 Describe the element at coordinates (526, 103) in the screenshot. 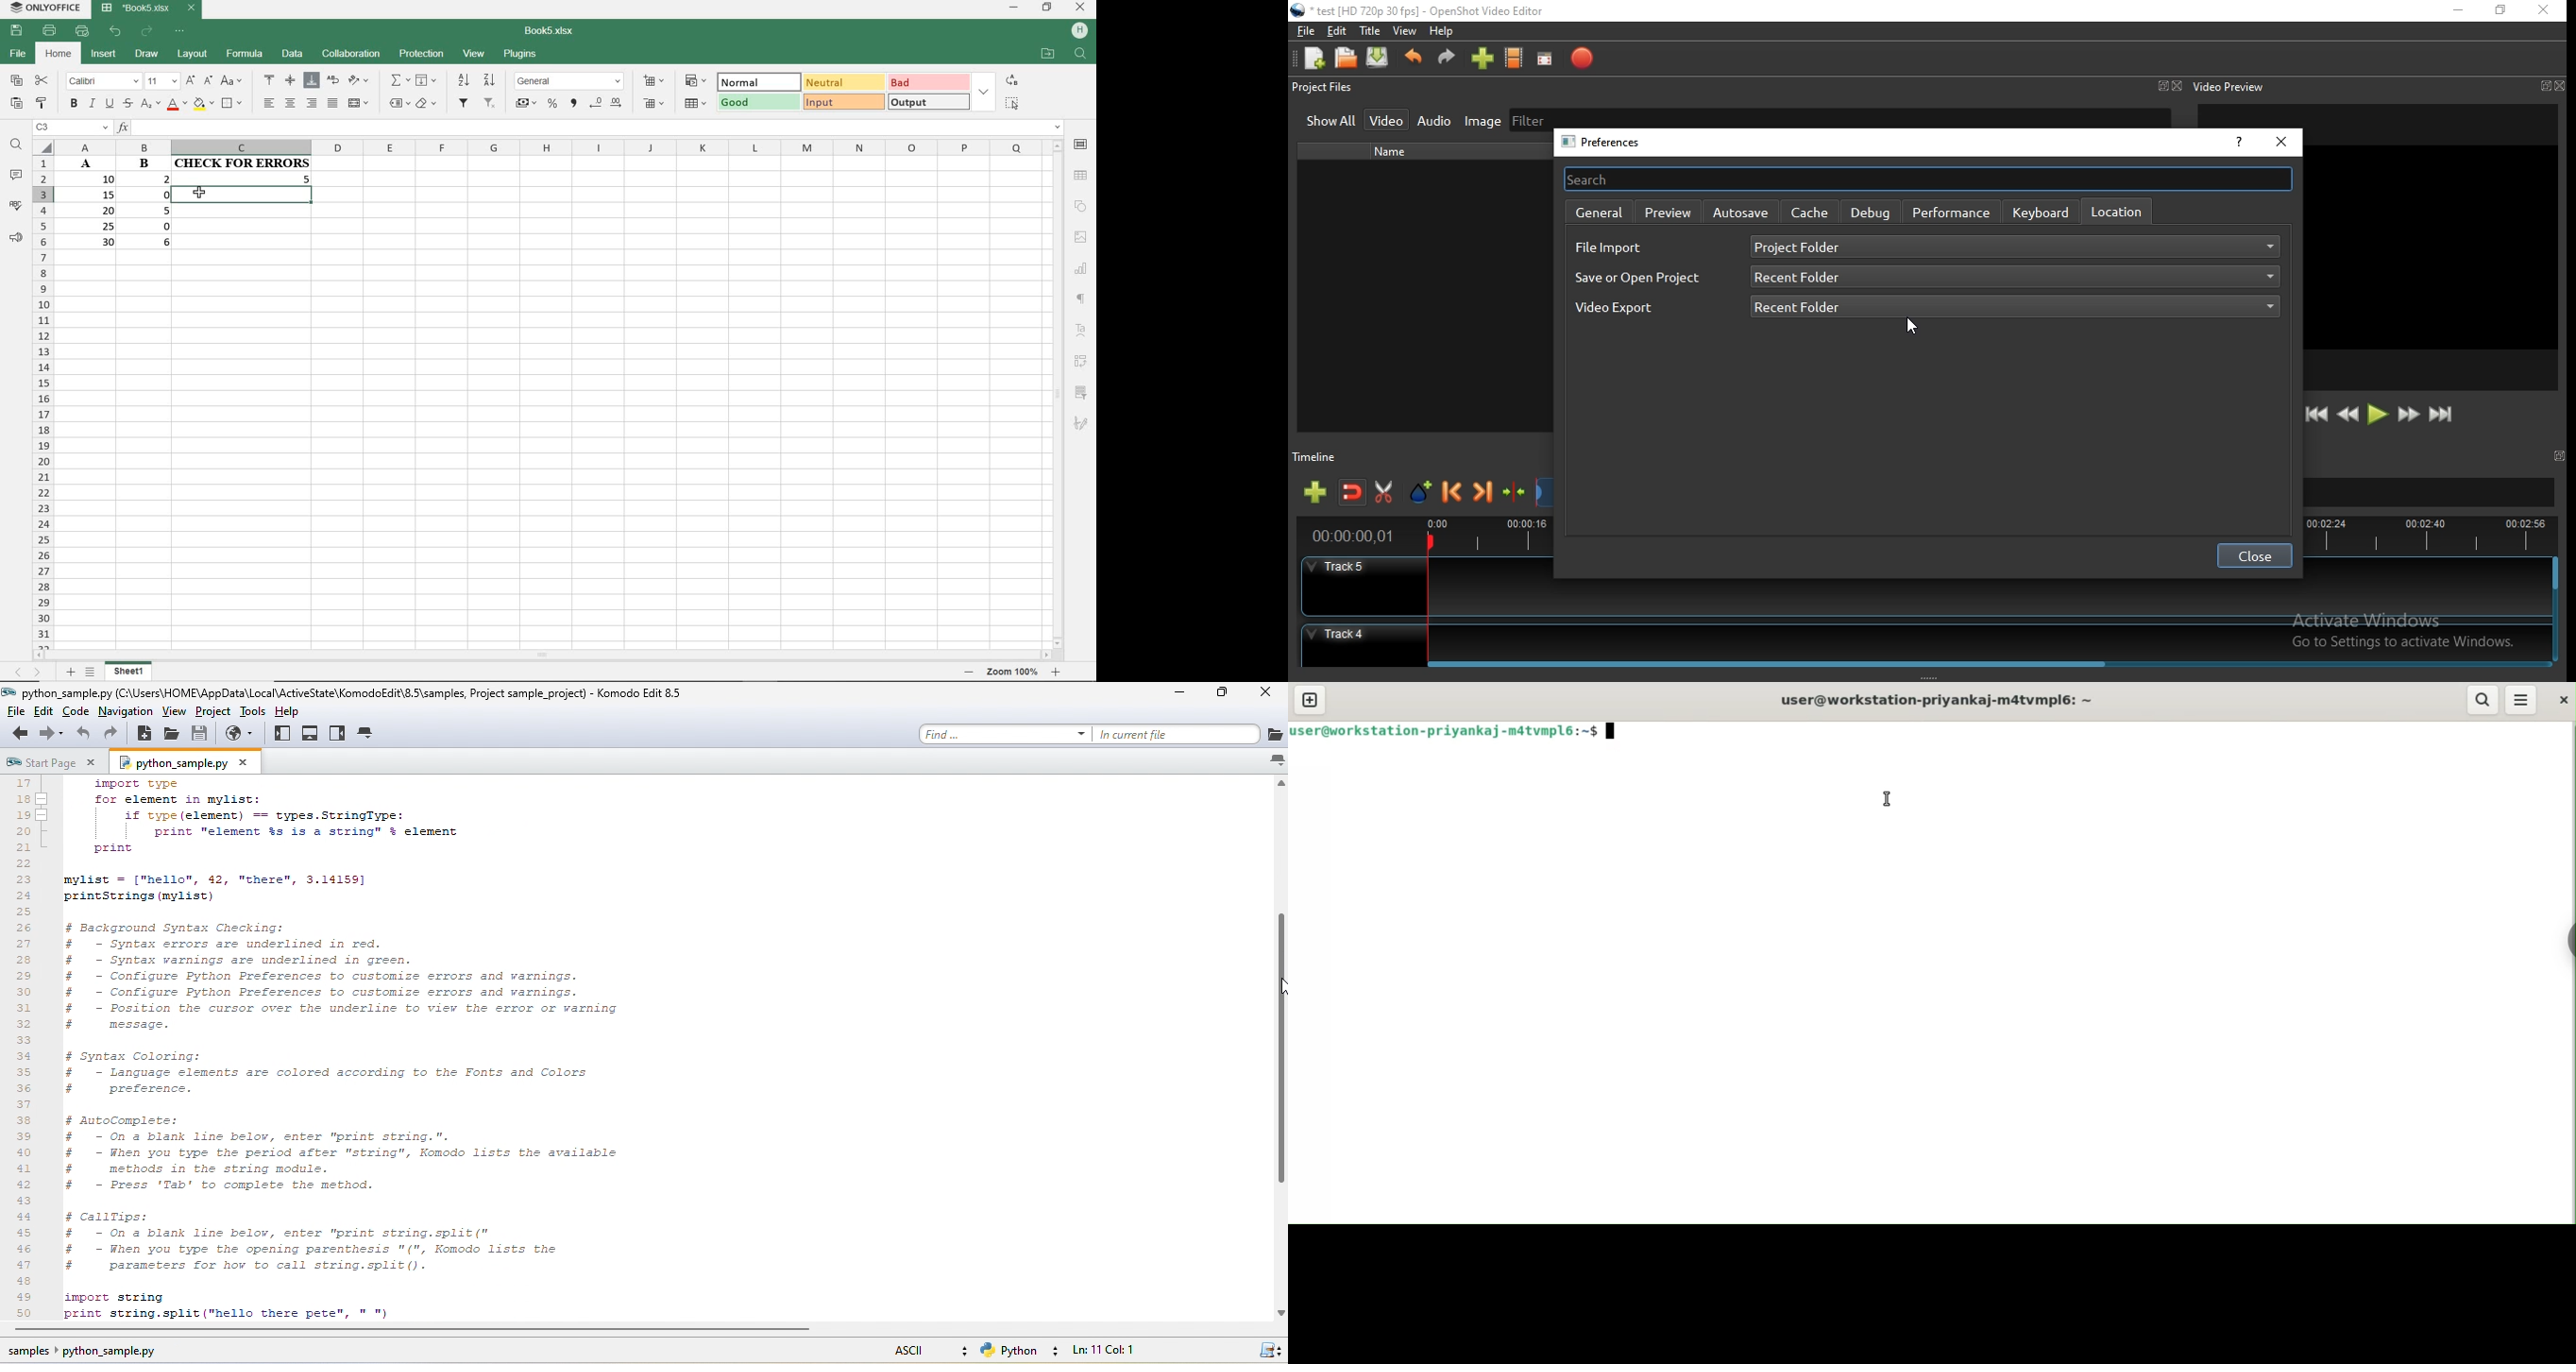

I see `ACCOUNTING STYLE` at that location.